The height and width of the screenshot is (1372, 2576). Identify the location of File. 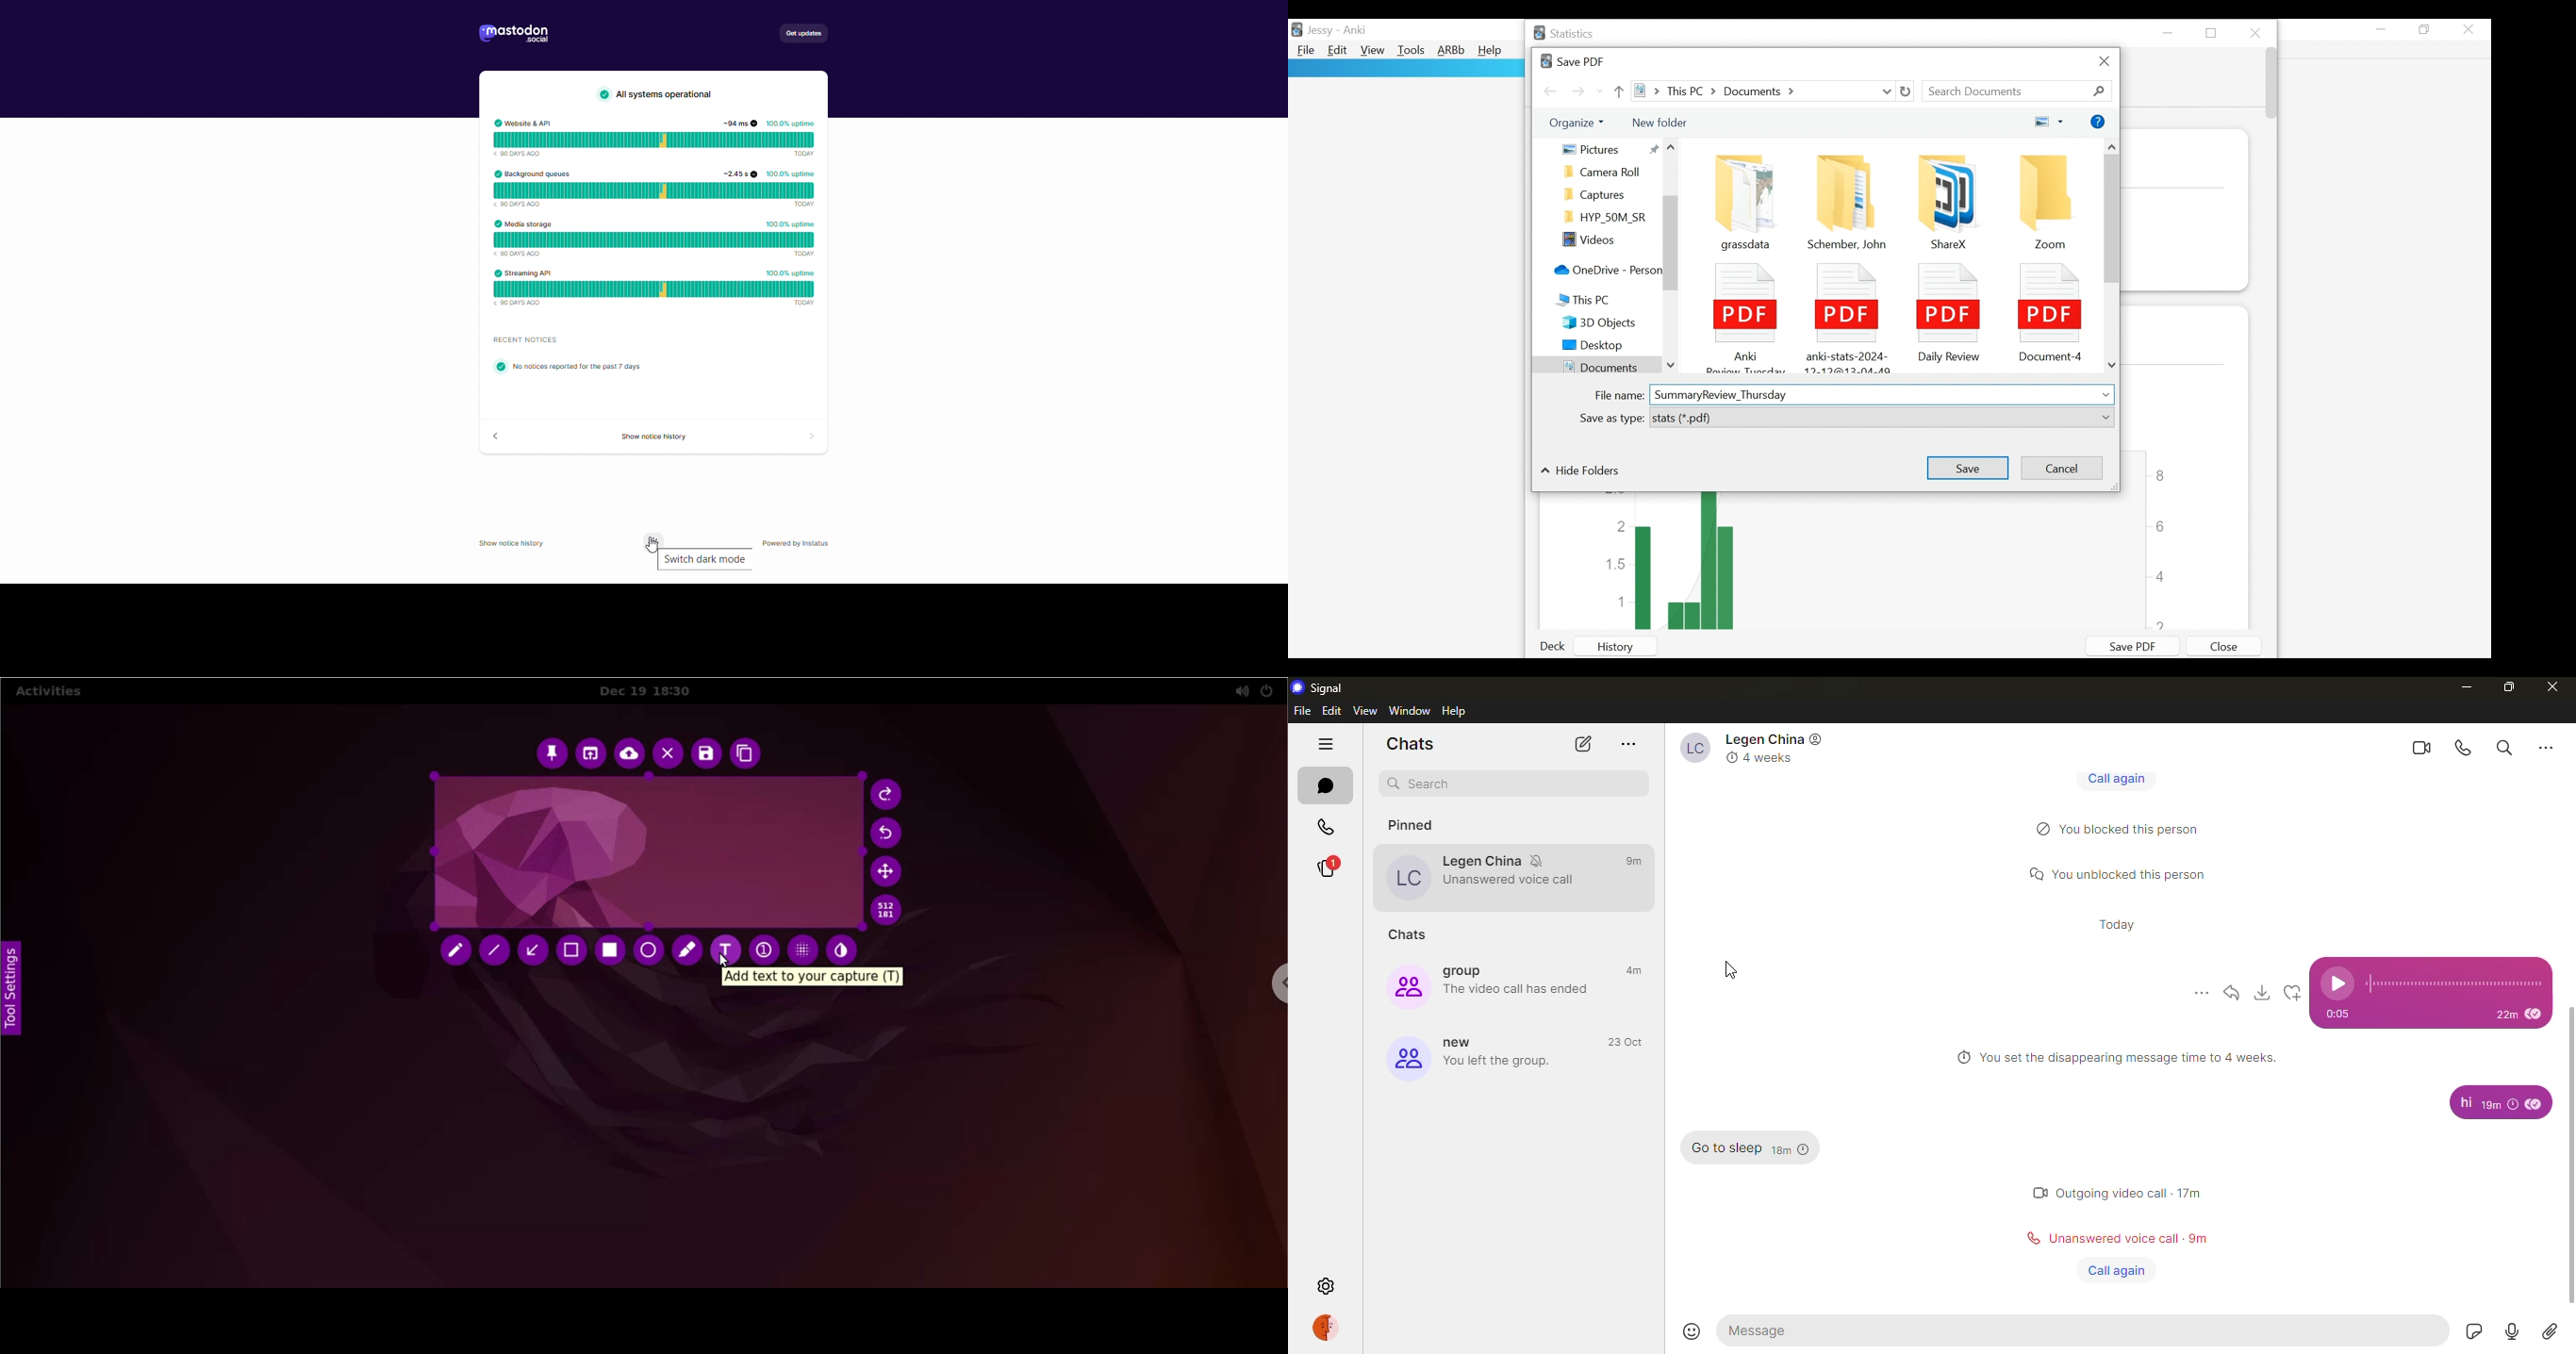
(1305, 51).